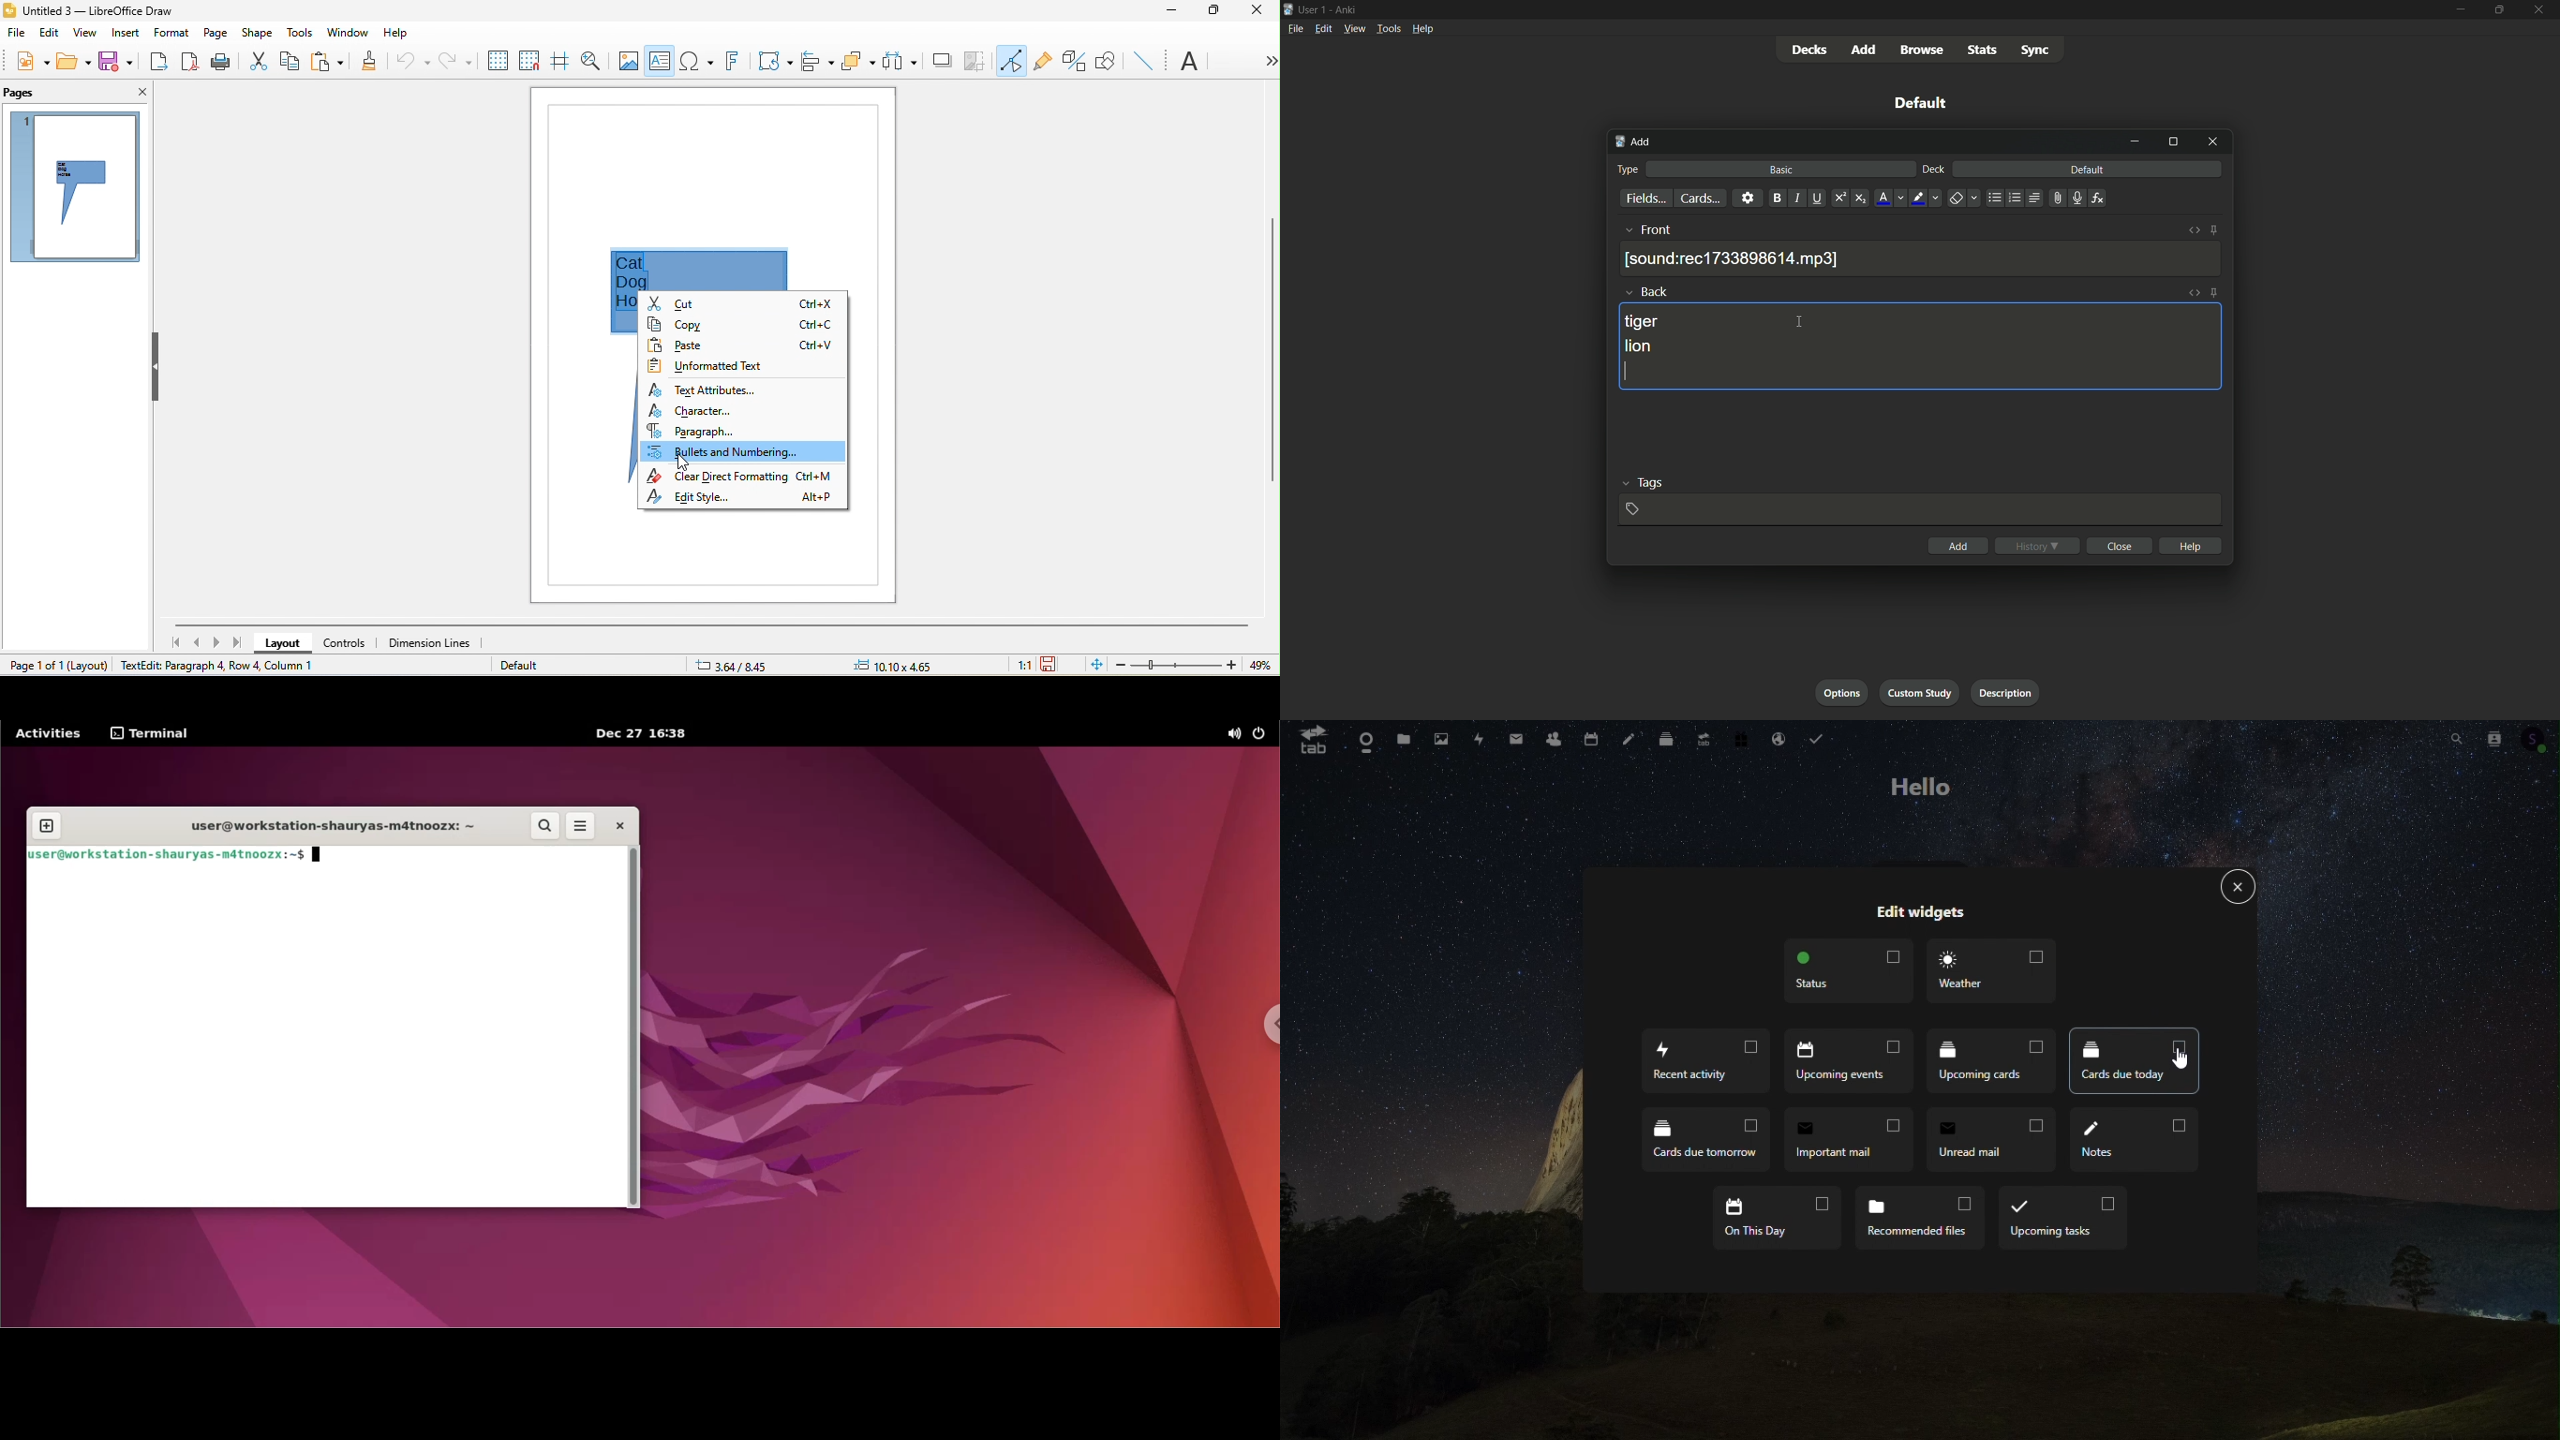  Describe the element at coordinates (1994, 198) in the screenshot. I see `unordered list` at that location.